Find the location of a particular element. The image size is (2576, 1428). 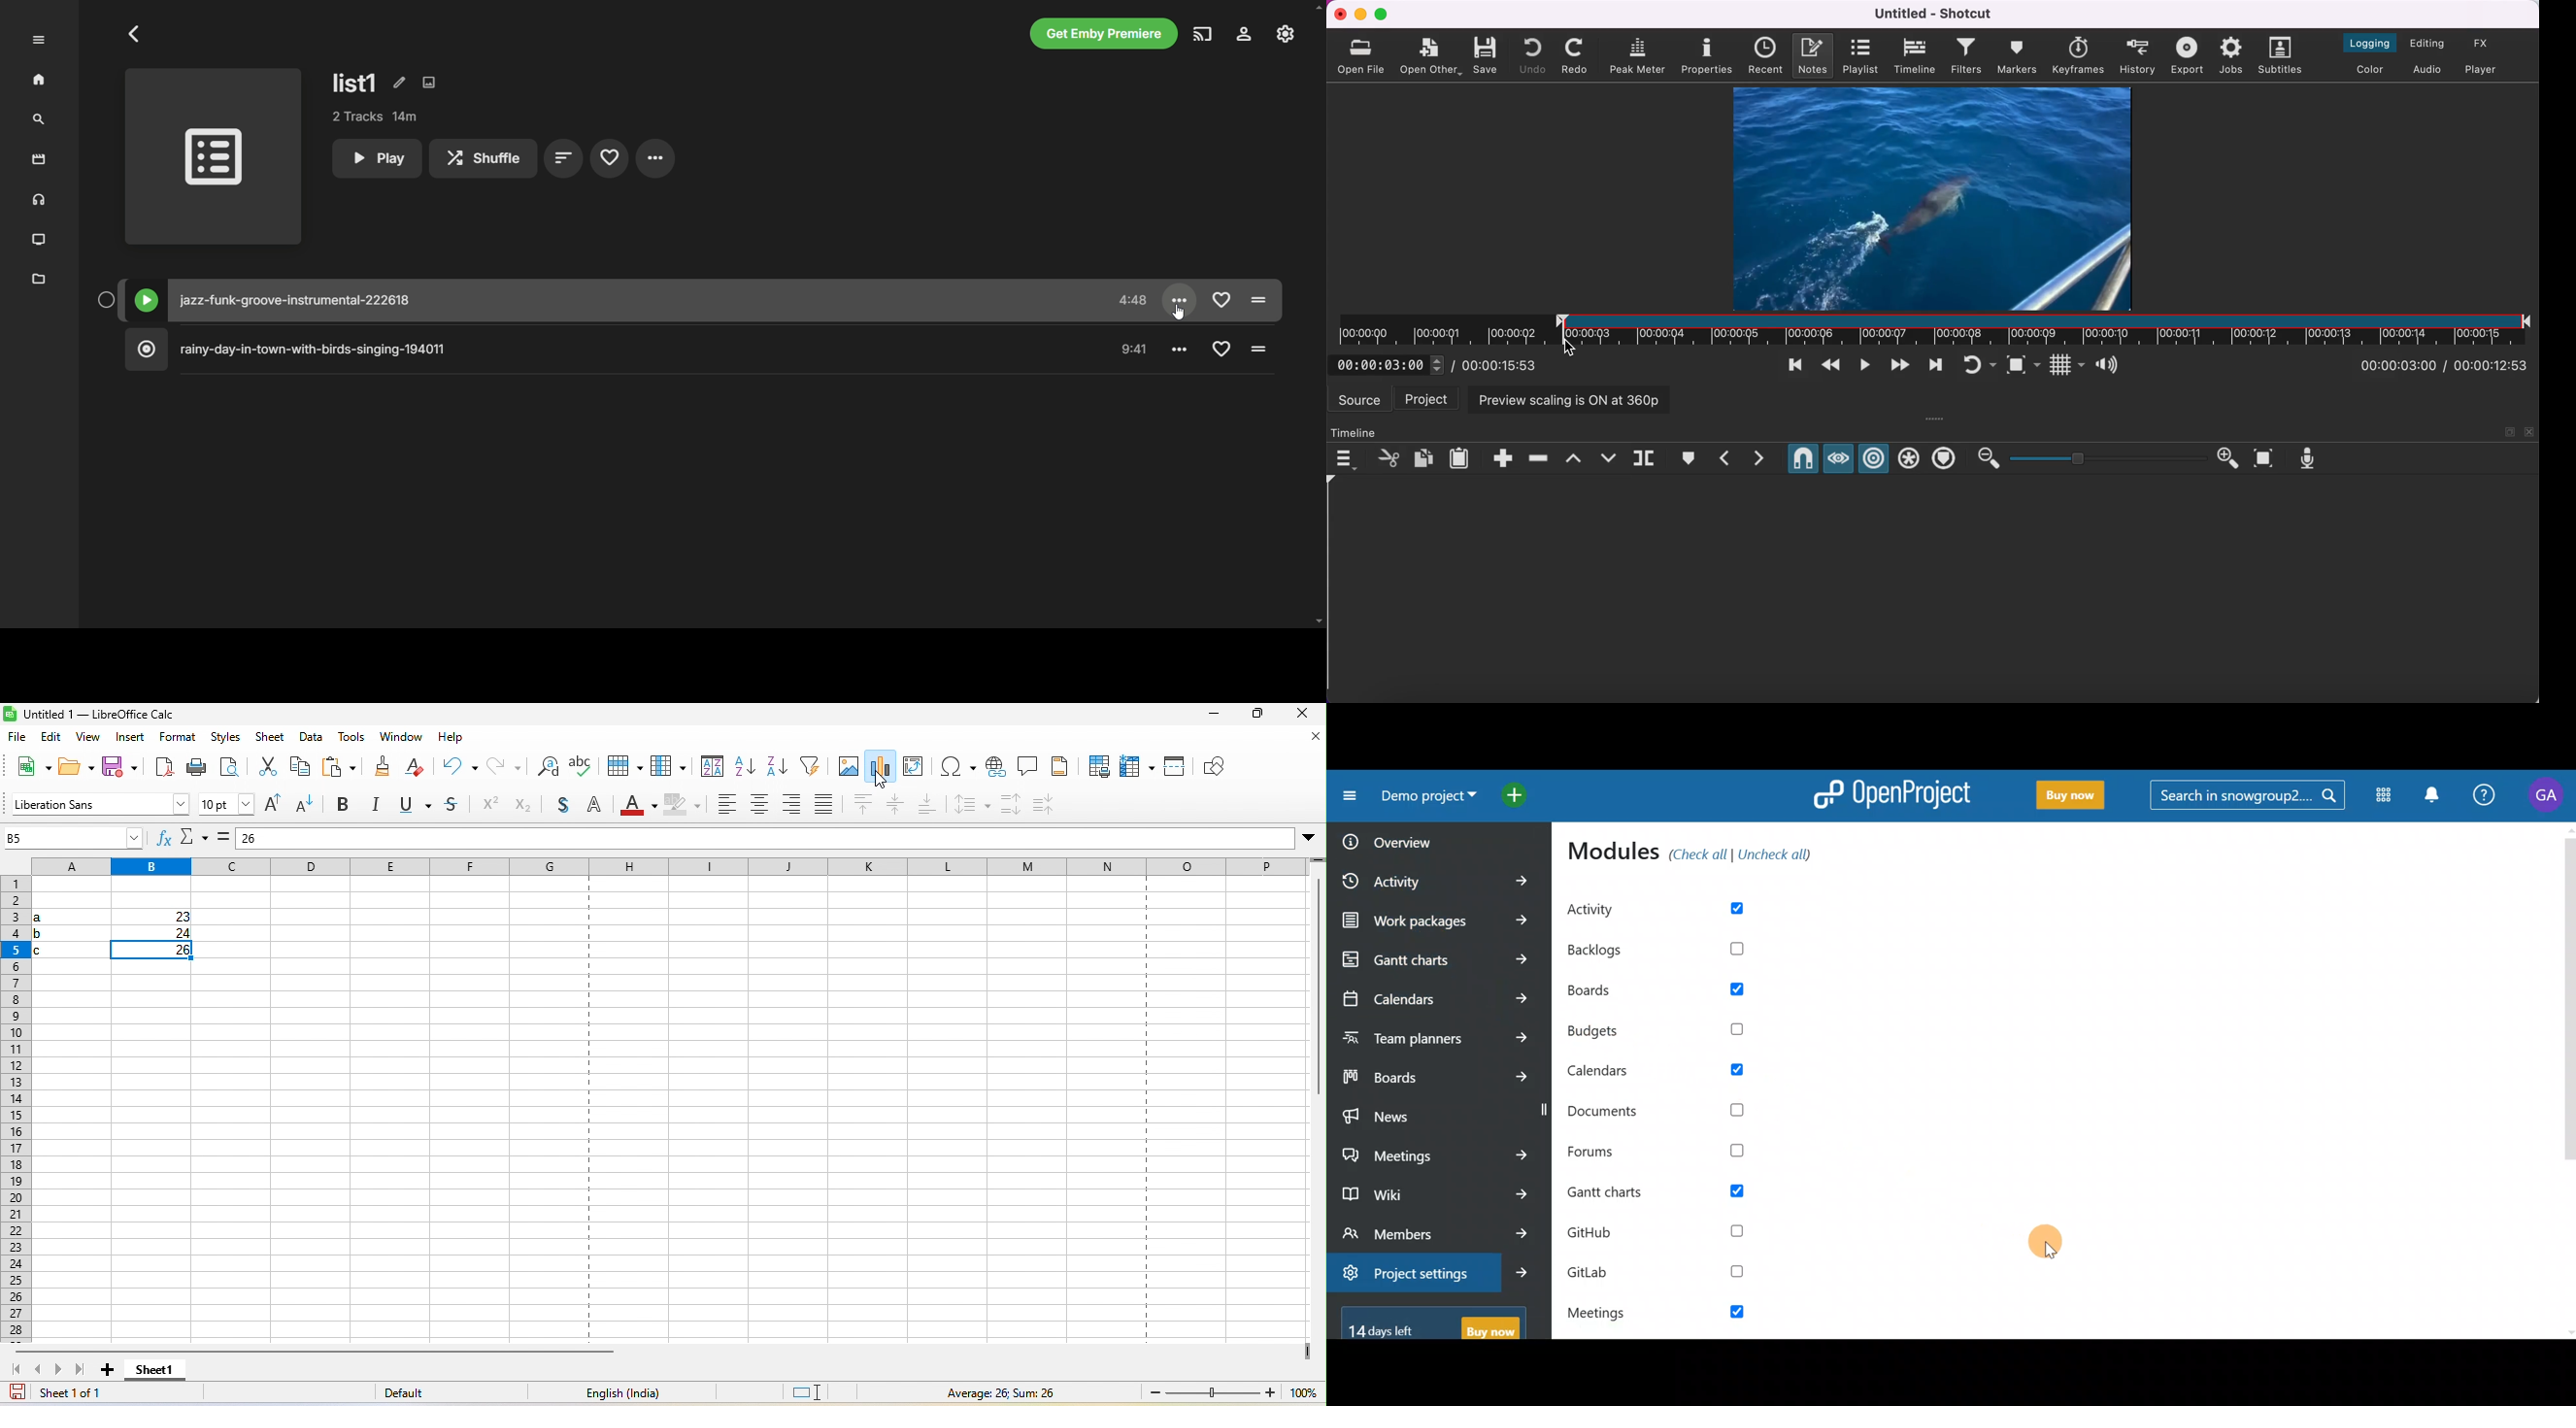

playlist is located at coordinates (1862, 57).